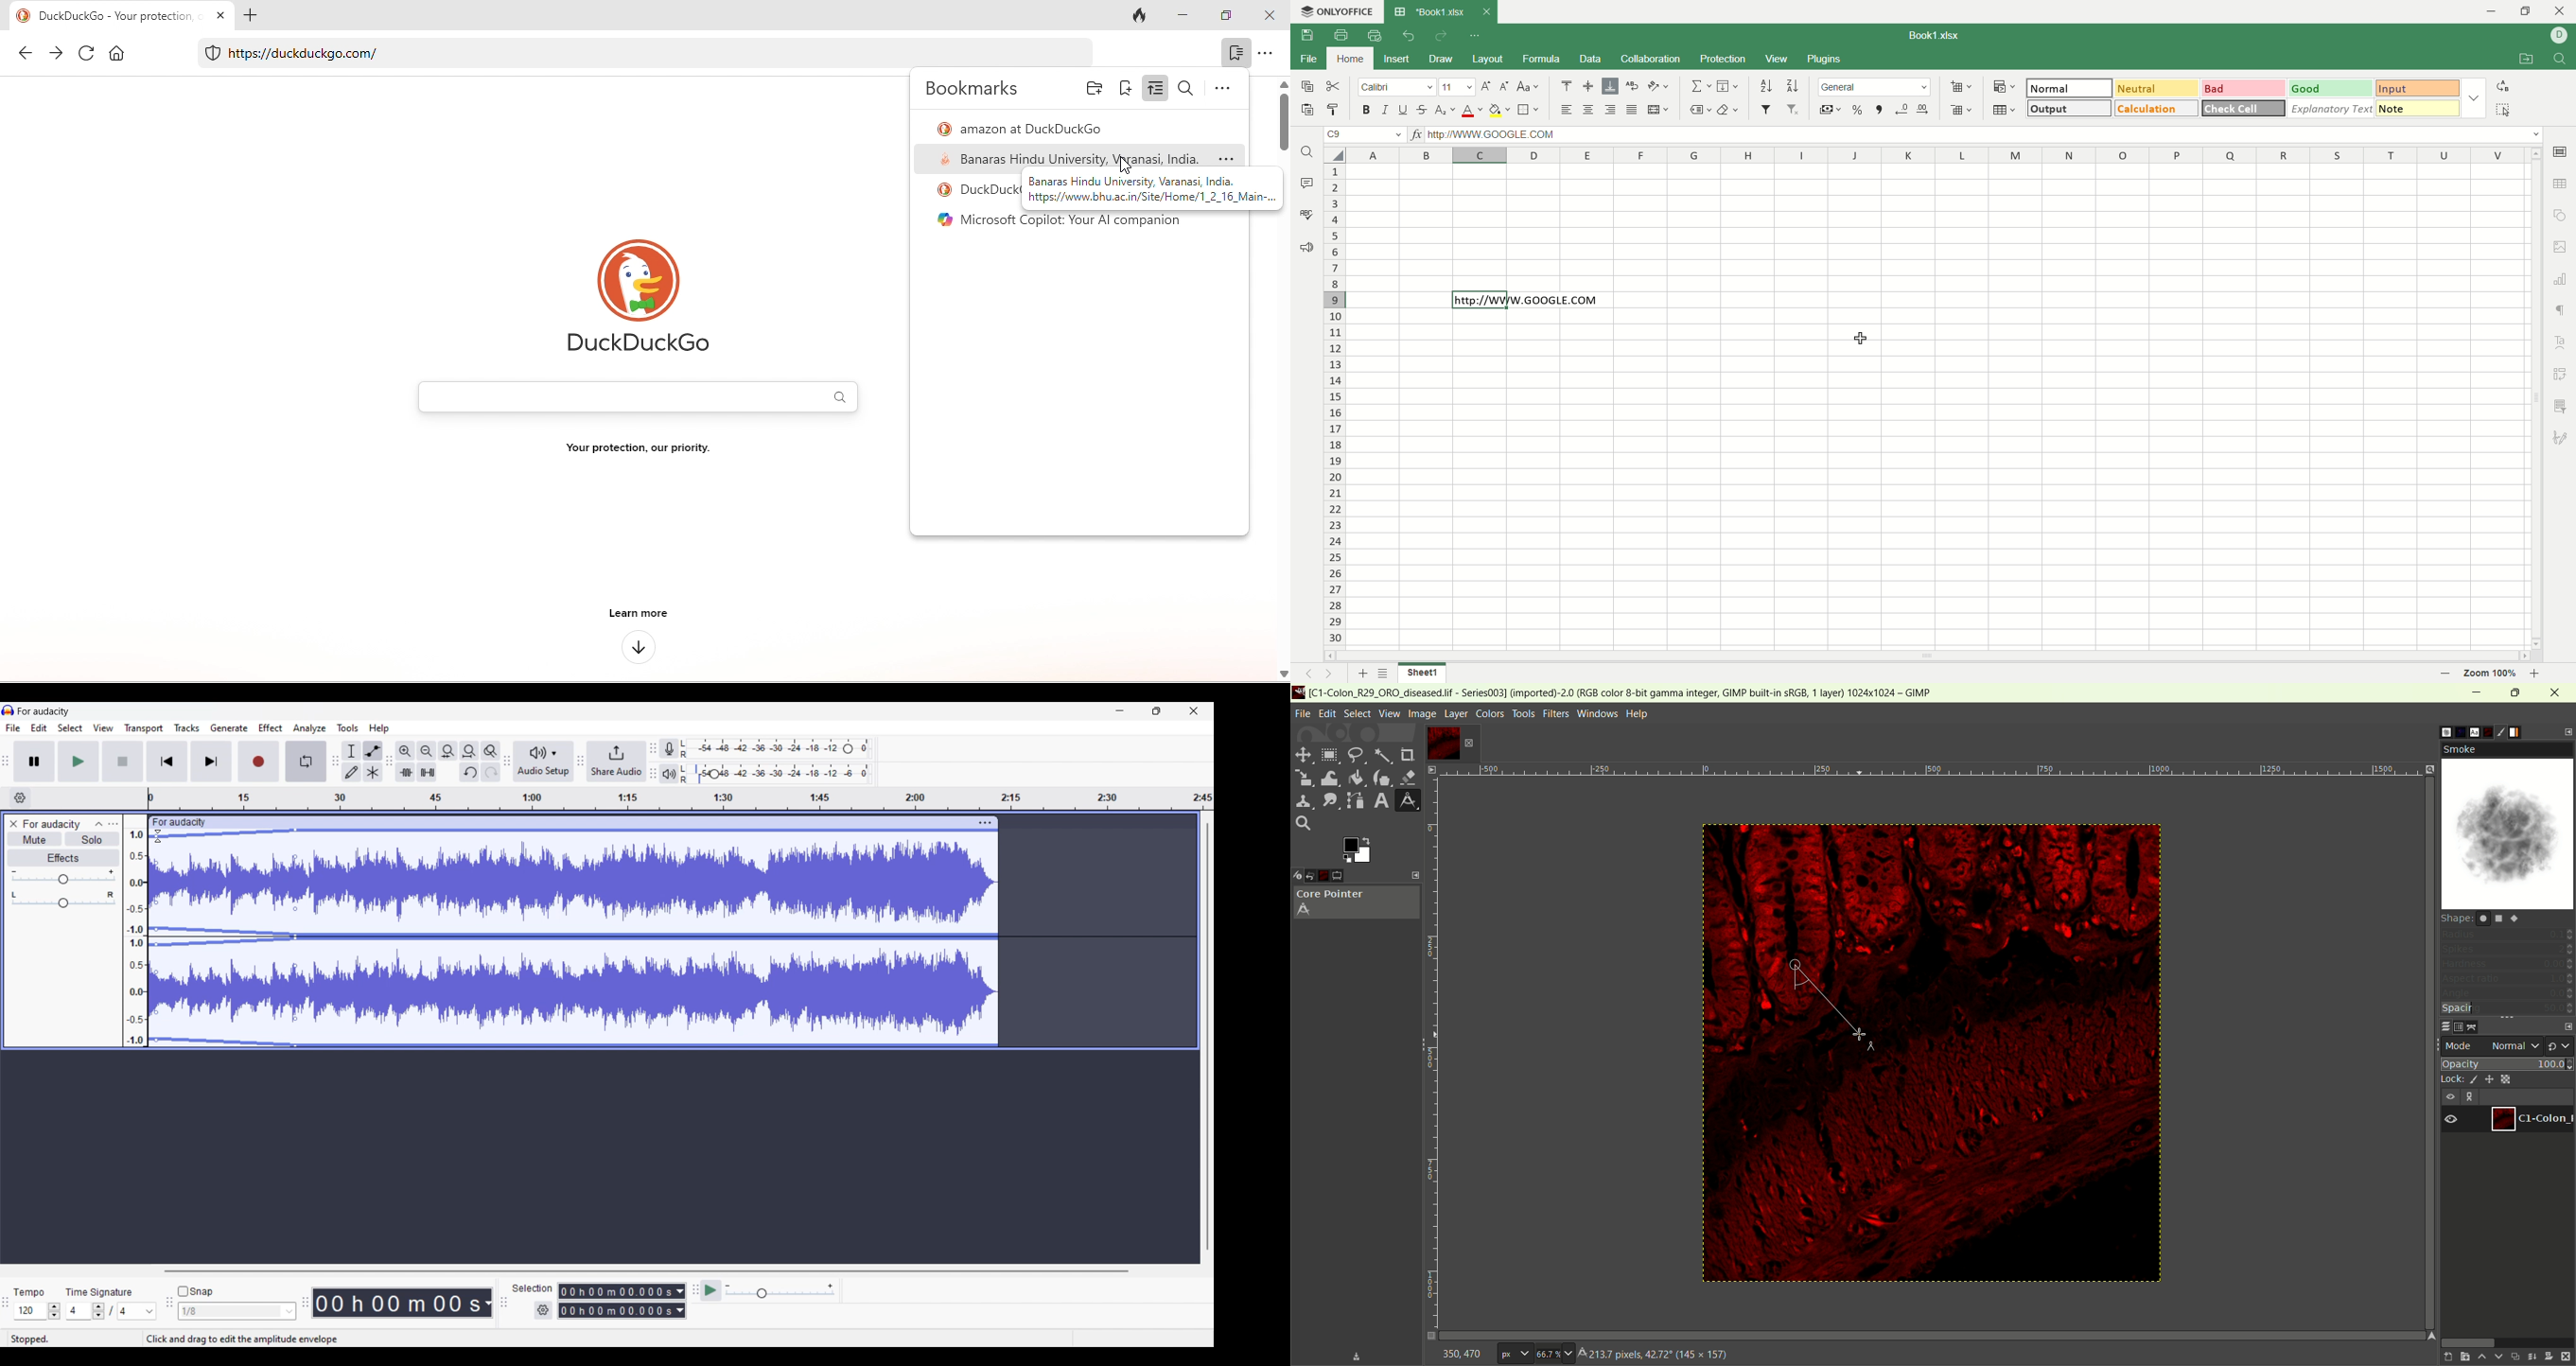  I want to click on calculation, so click(2157, 108).